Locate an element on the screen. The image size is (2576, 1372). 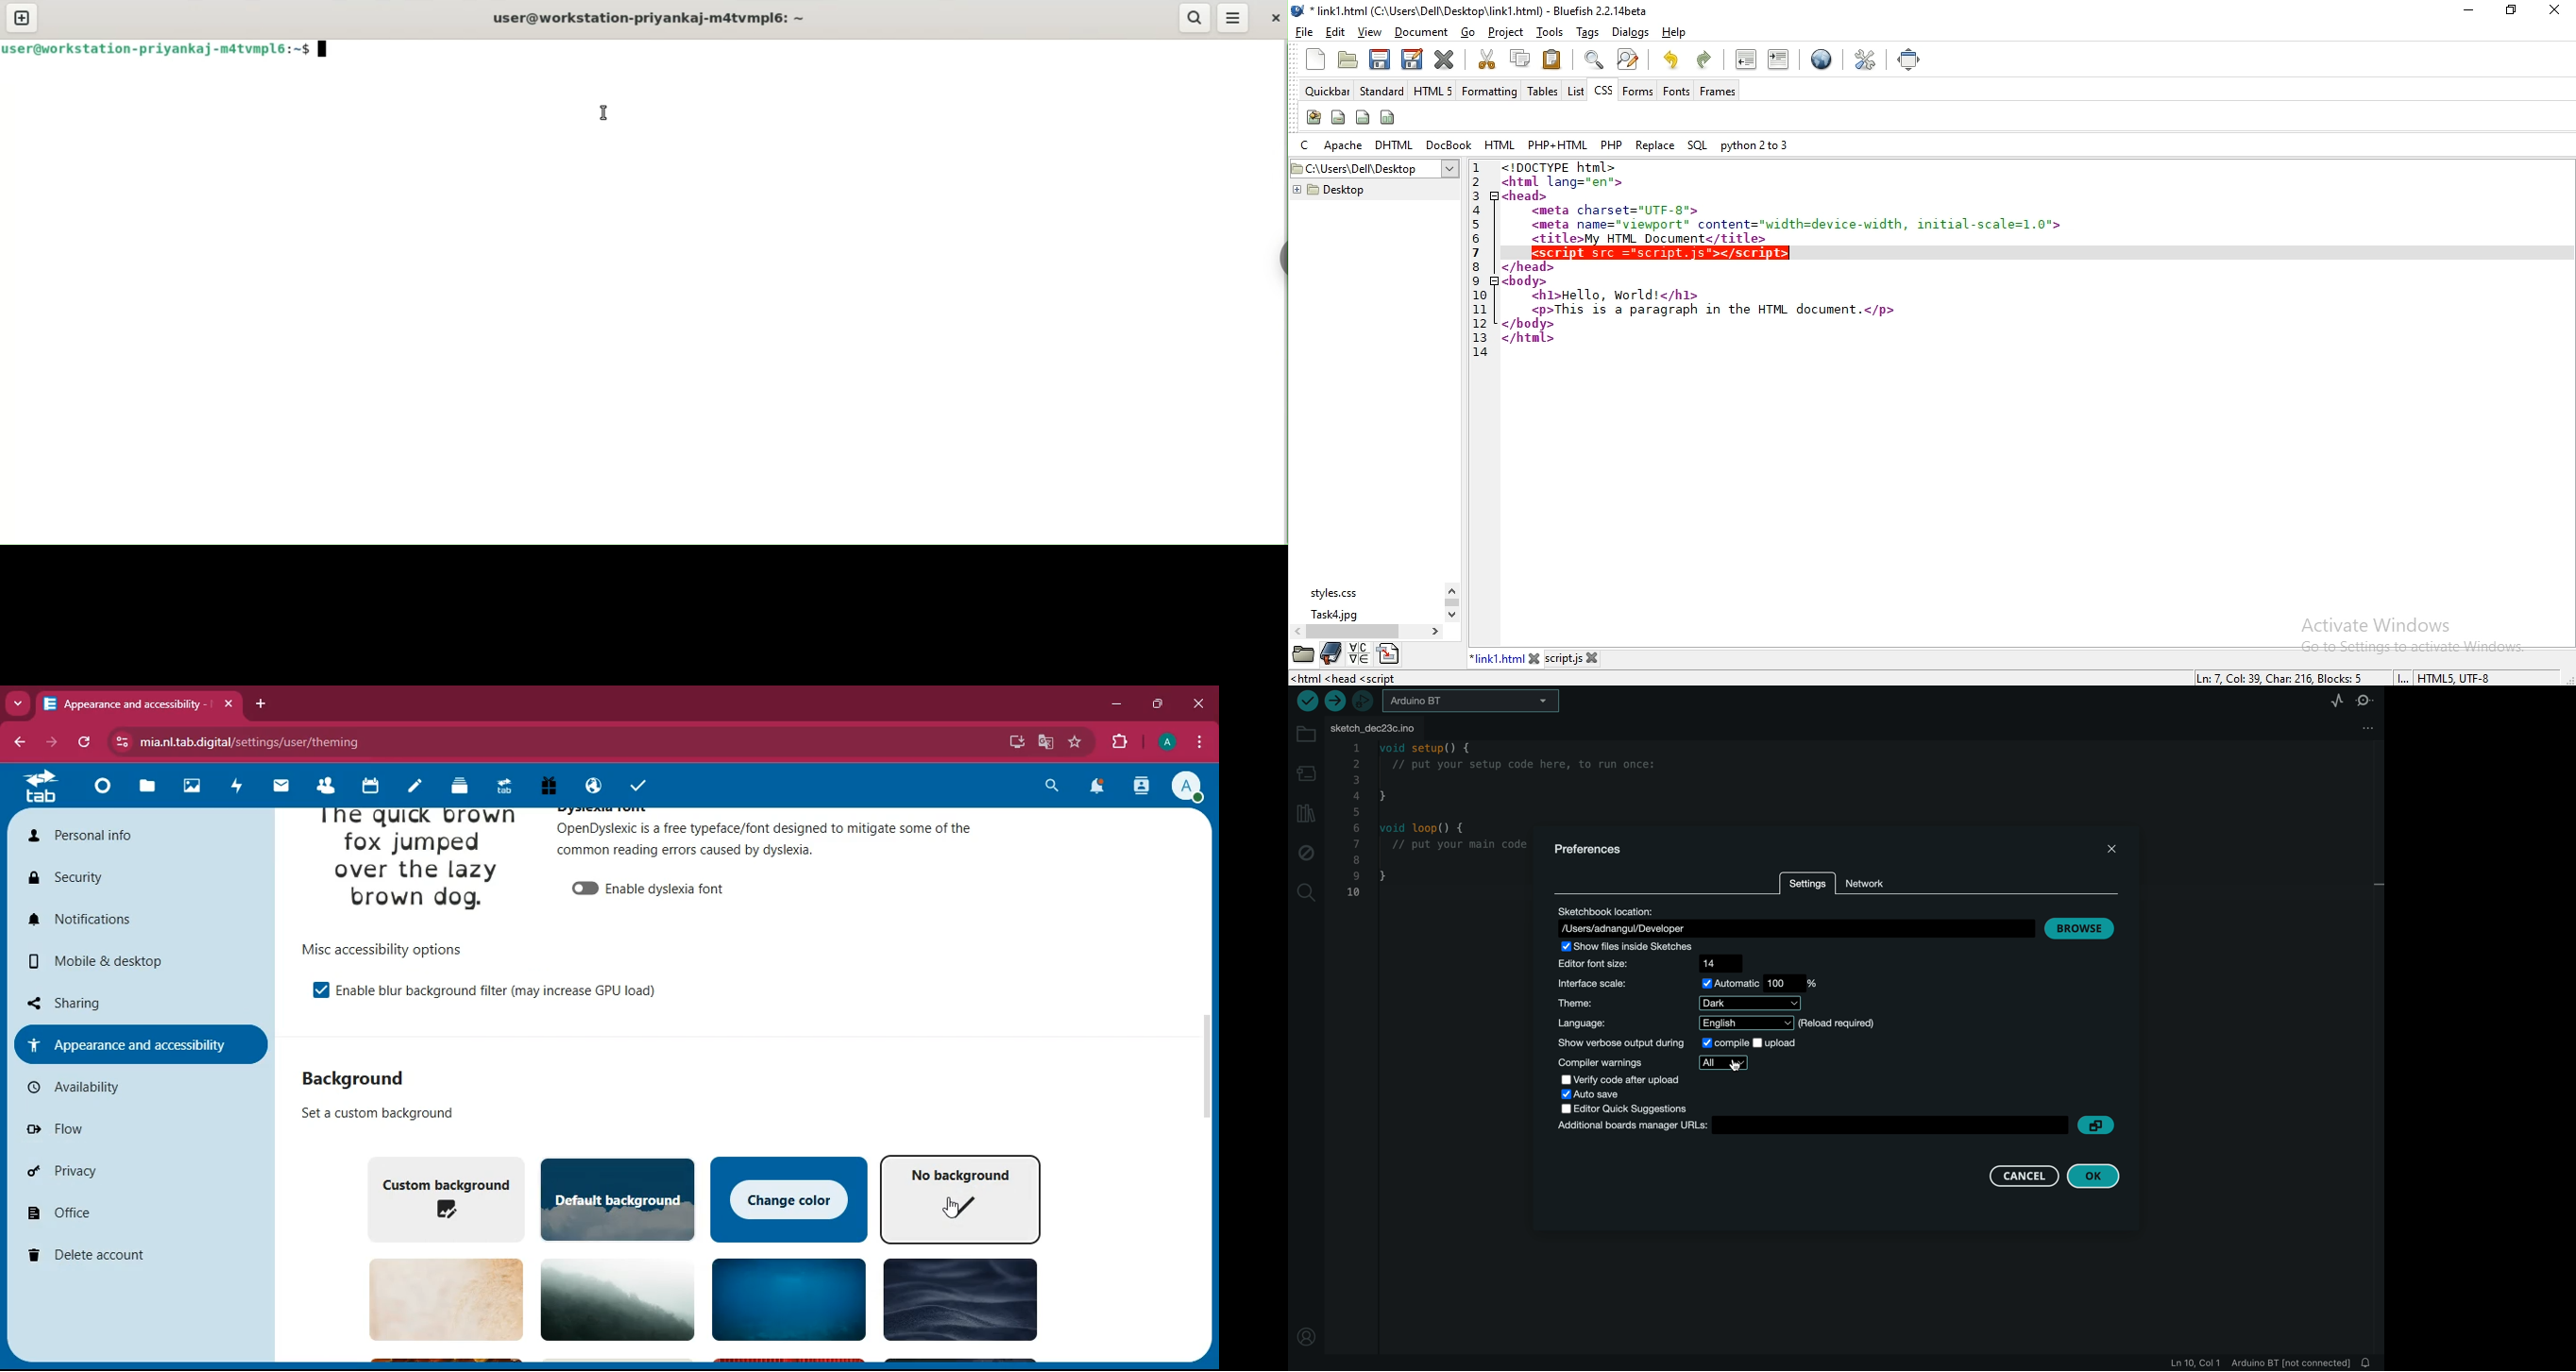
availability is located at coordinates (129, 1087).